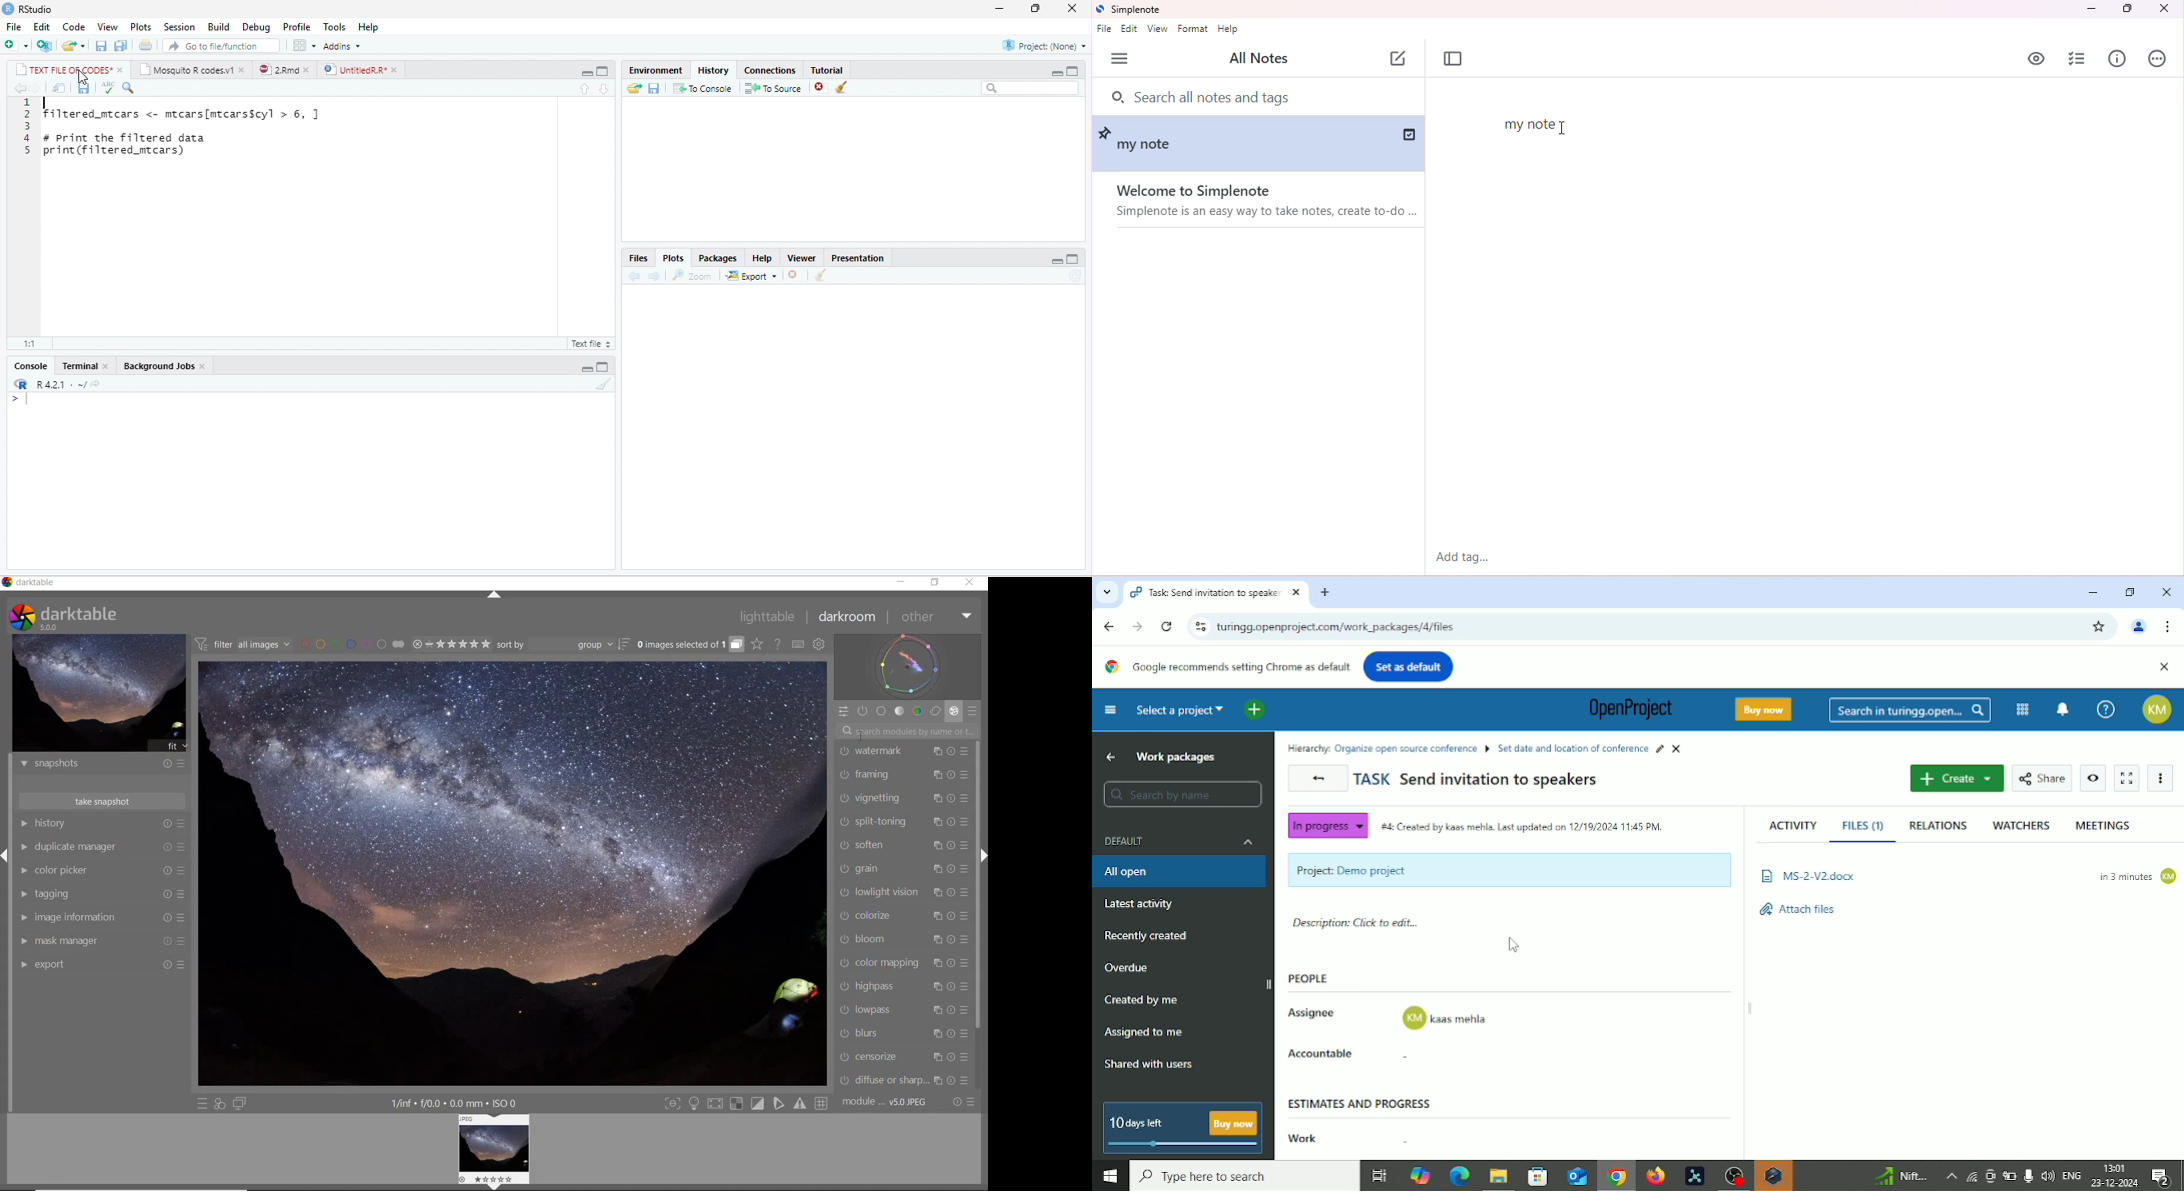 The width and height of the screenshot is (2184, 1204). Describe the element at coordinates (59, 88) in the screenshot. I see `show in new window` at that location.